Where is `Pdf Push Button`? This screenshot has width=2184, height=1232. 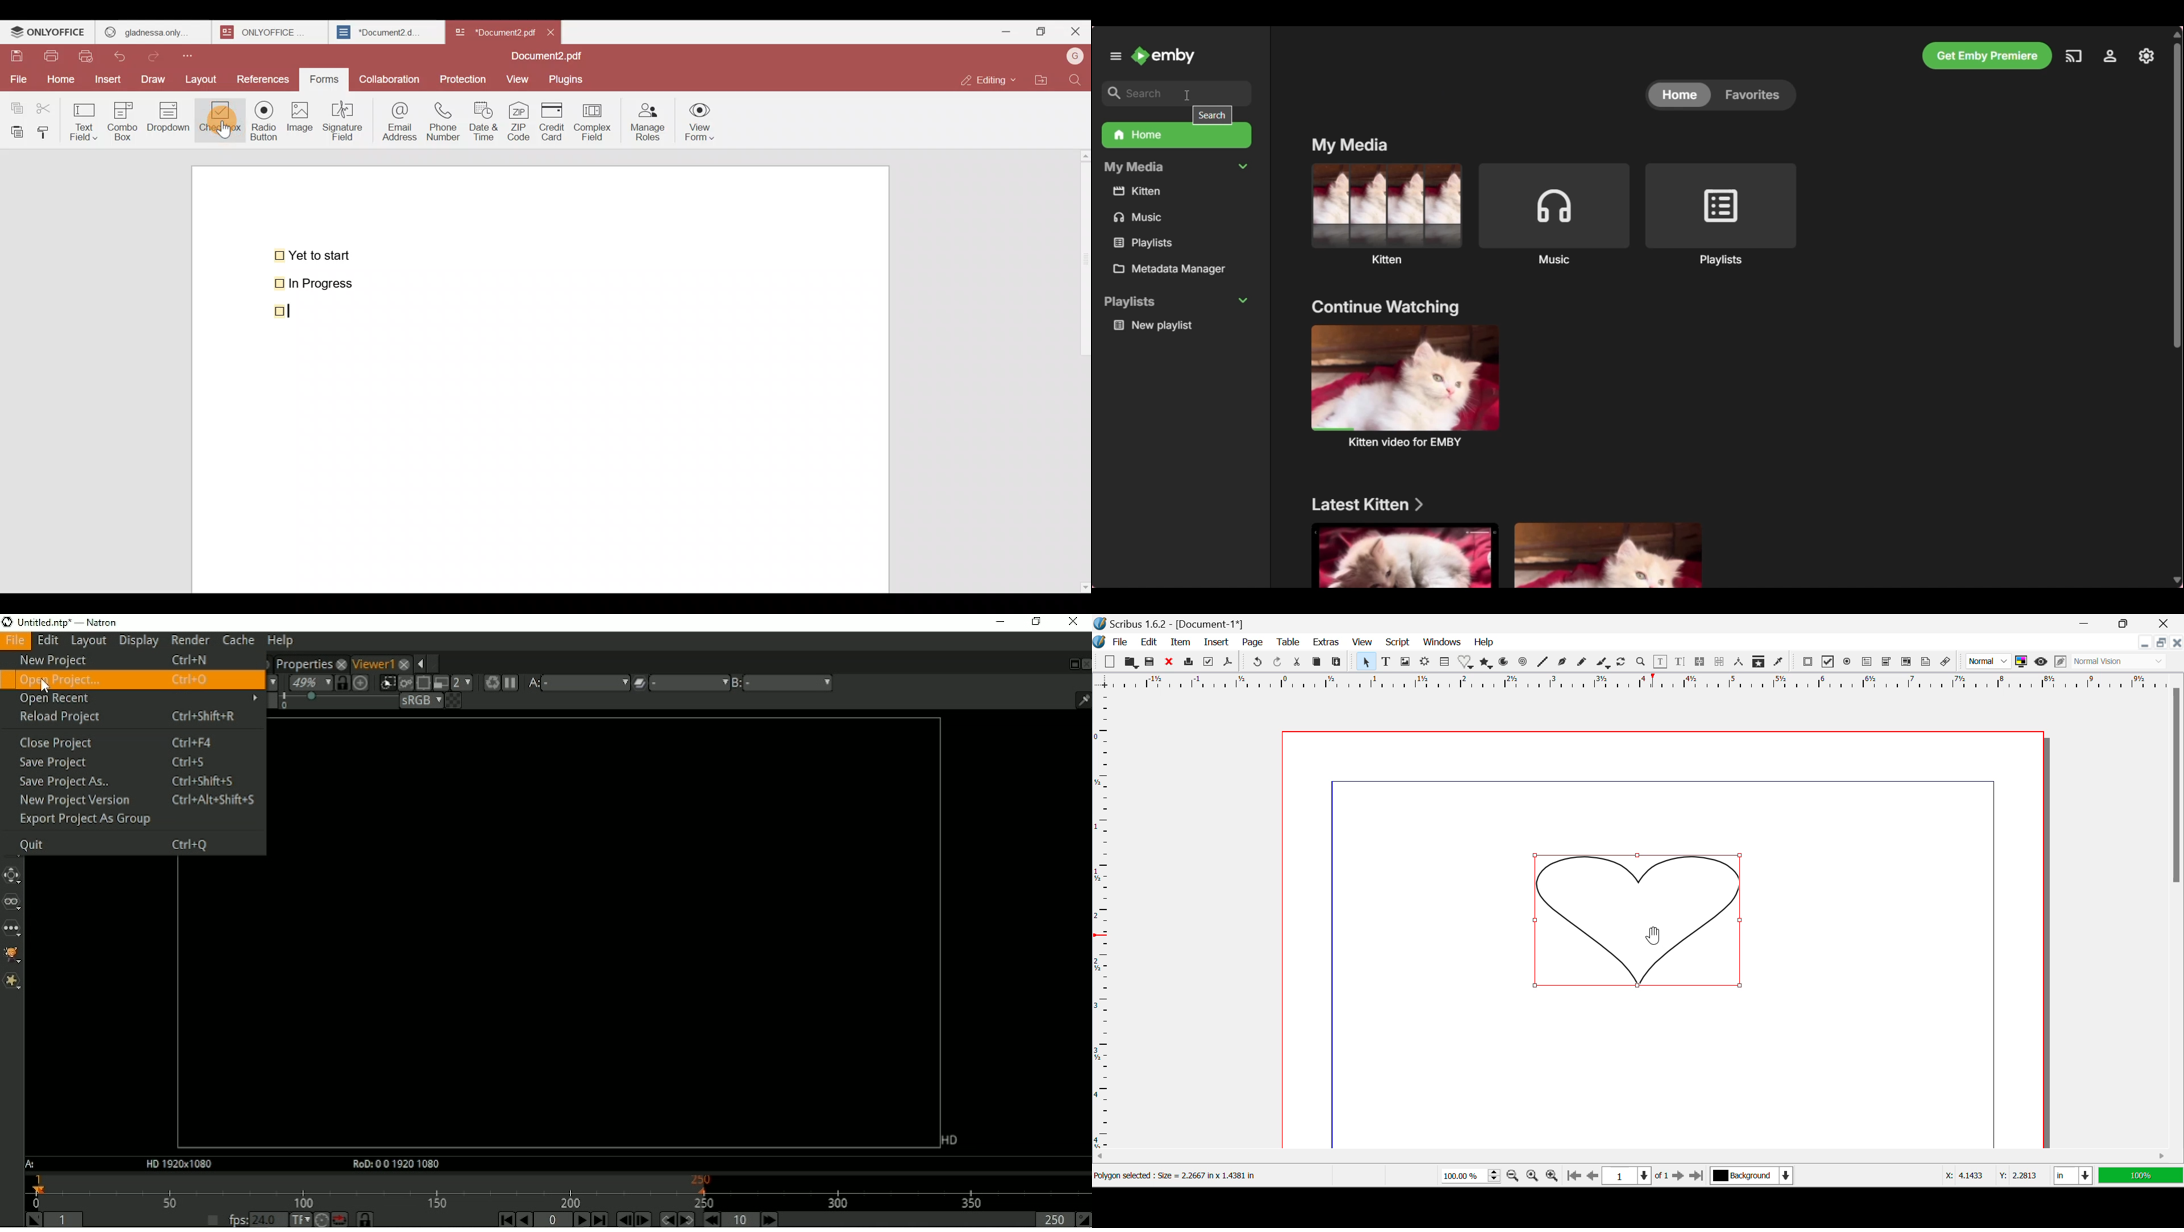 Pdf Push Button is located at coordinates (1808, 662).